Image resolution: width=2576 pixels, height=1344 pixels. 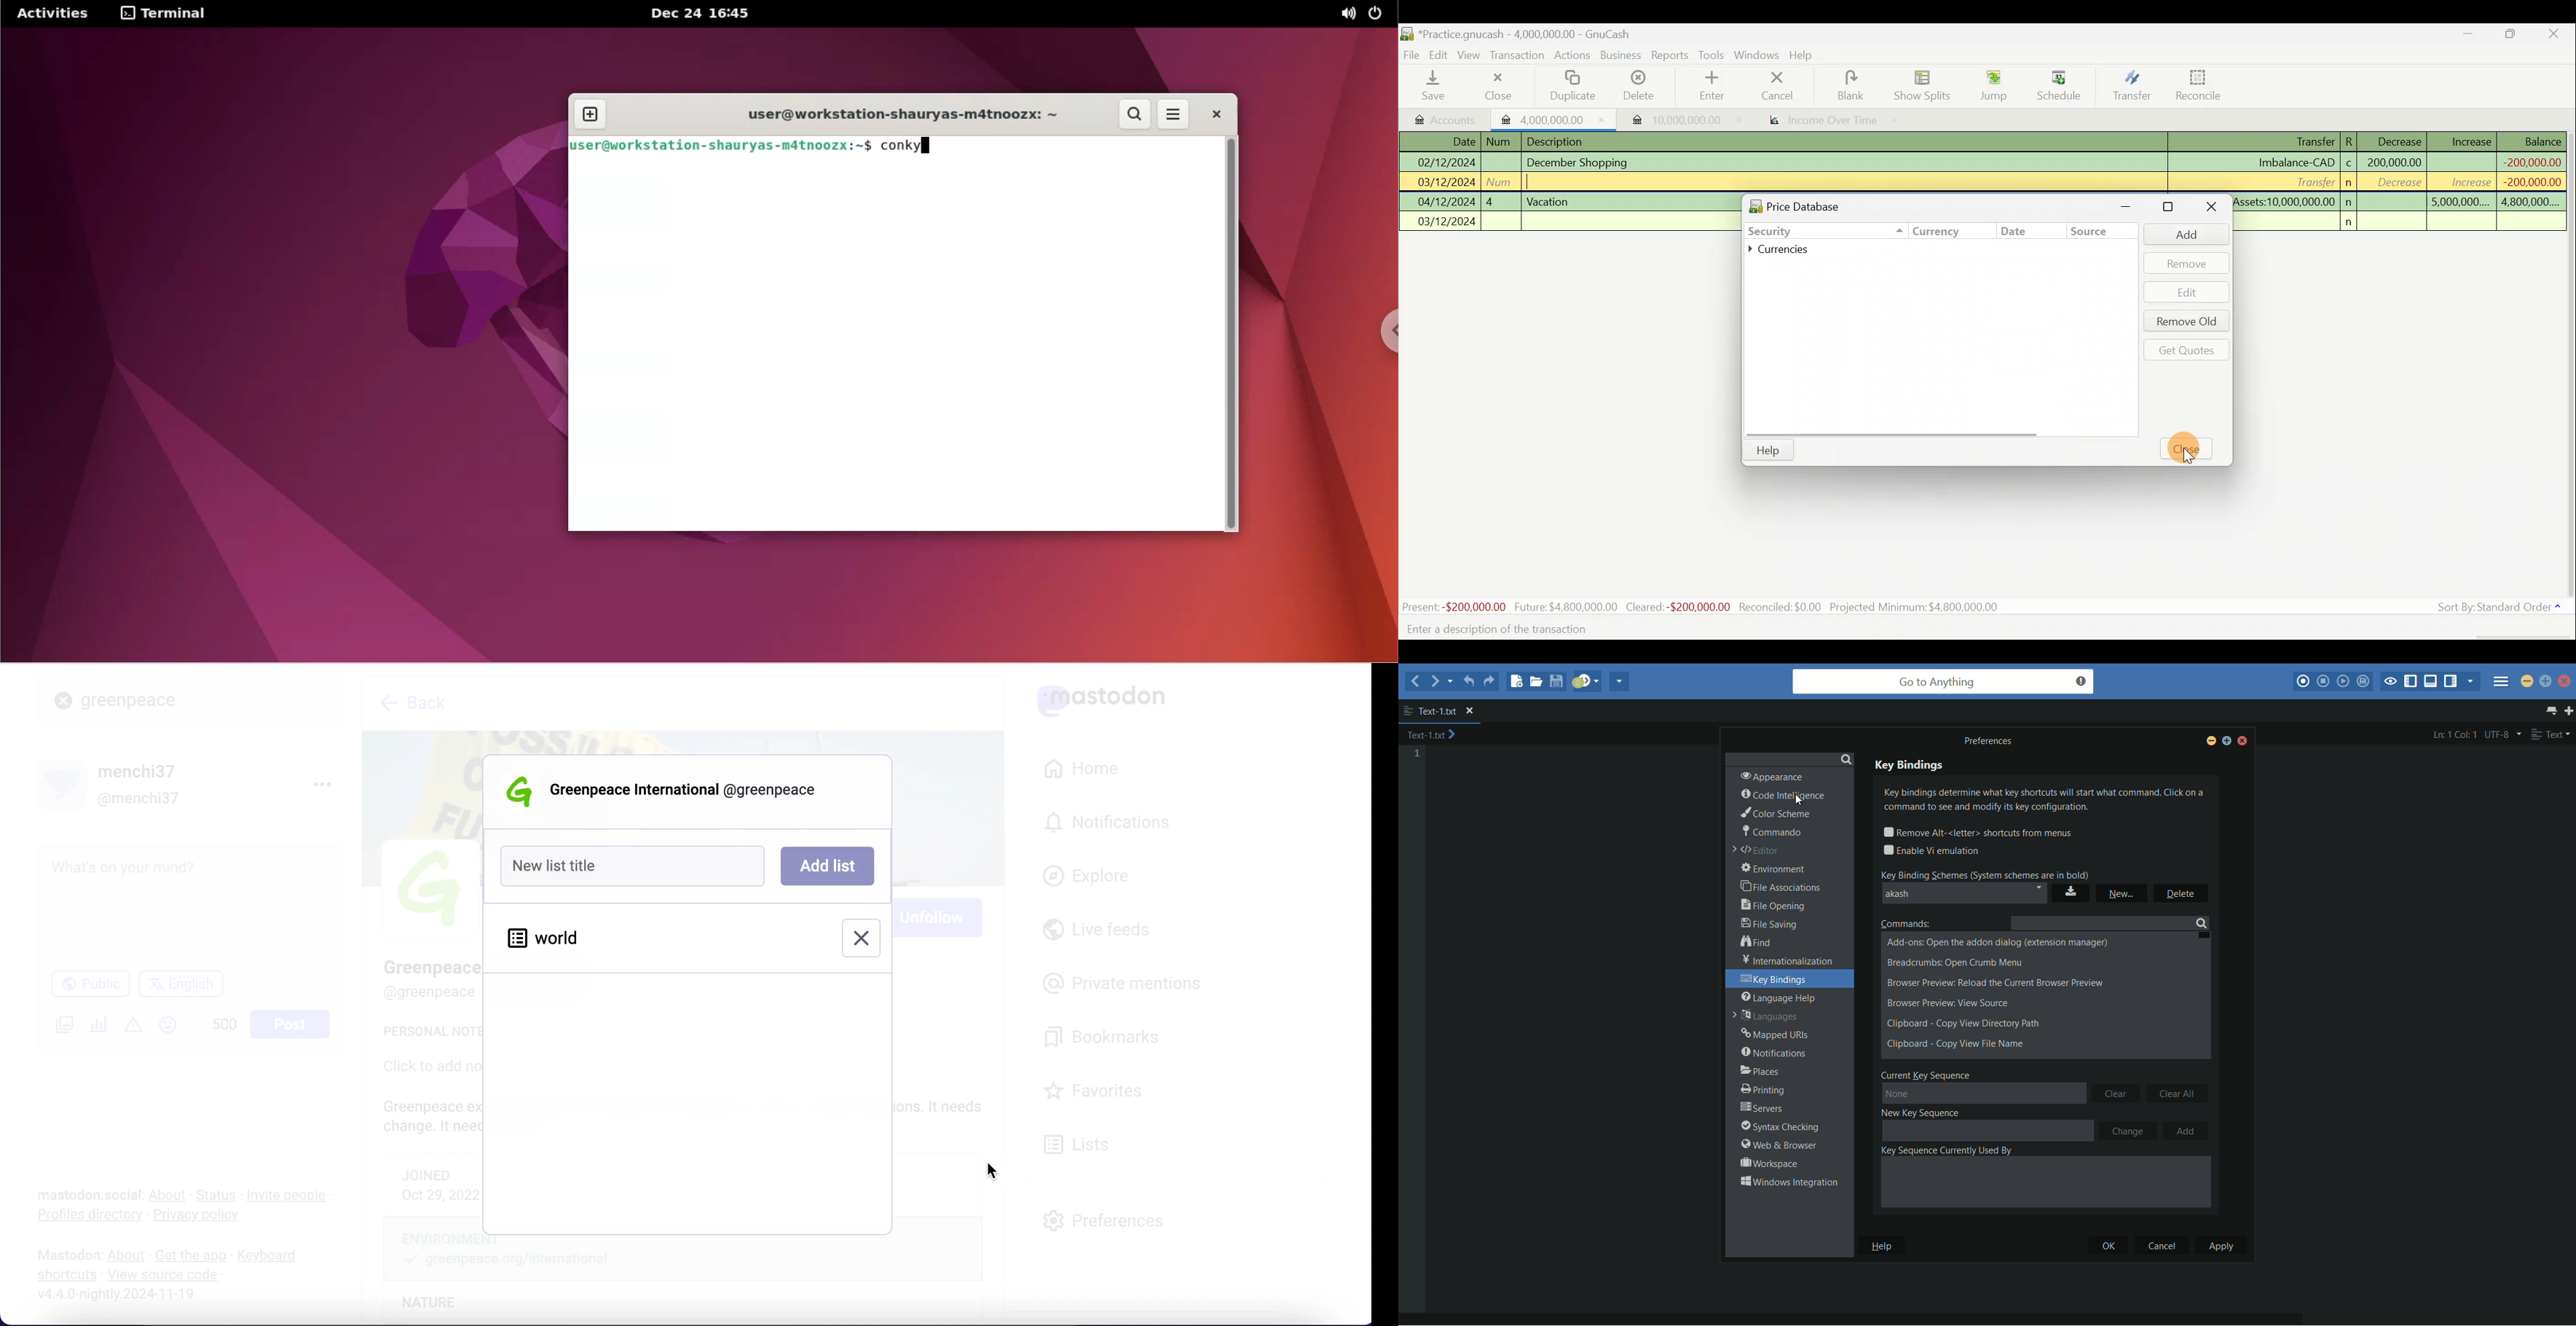 What do you see at coordinates (2210, 208) in the screenshot?
I see `Close` at bounding box center [2210, 208].